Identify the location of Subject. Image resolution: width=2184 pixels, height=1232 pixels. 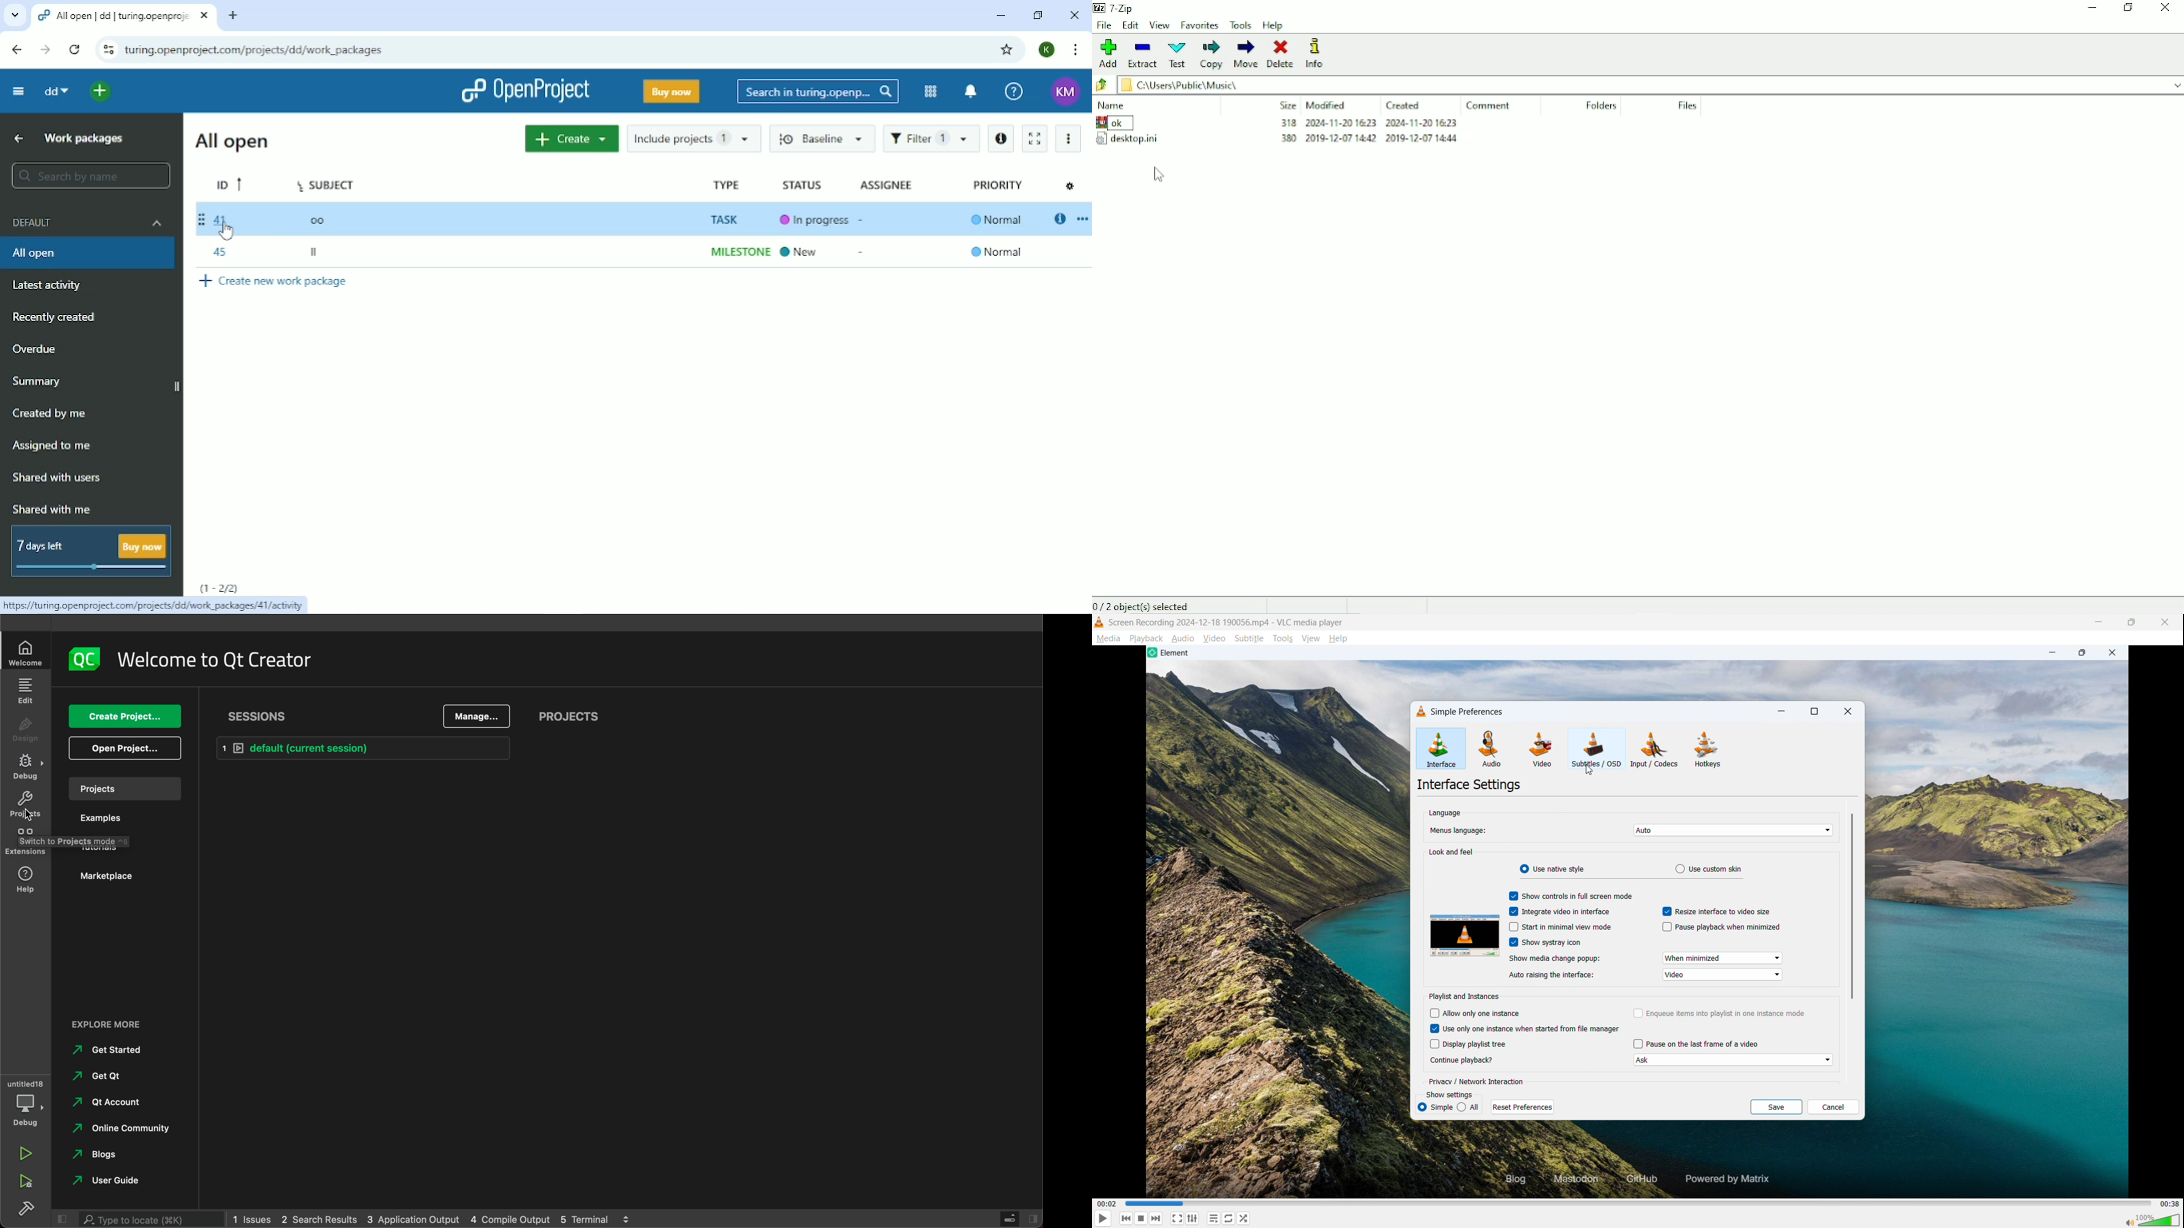
(329, 218).